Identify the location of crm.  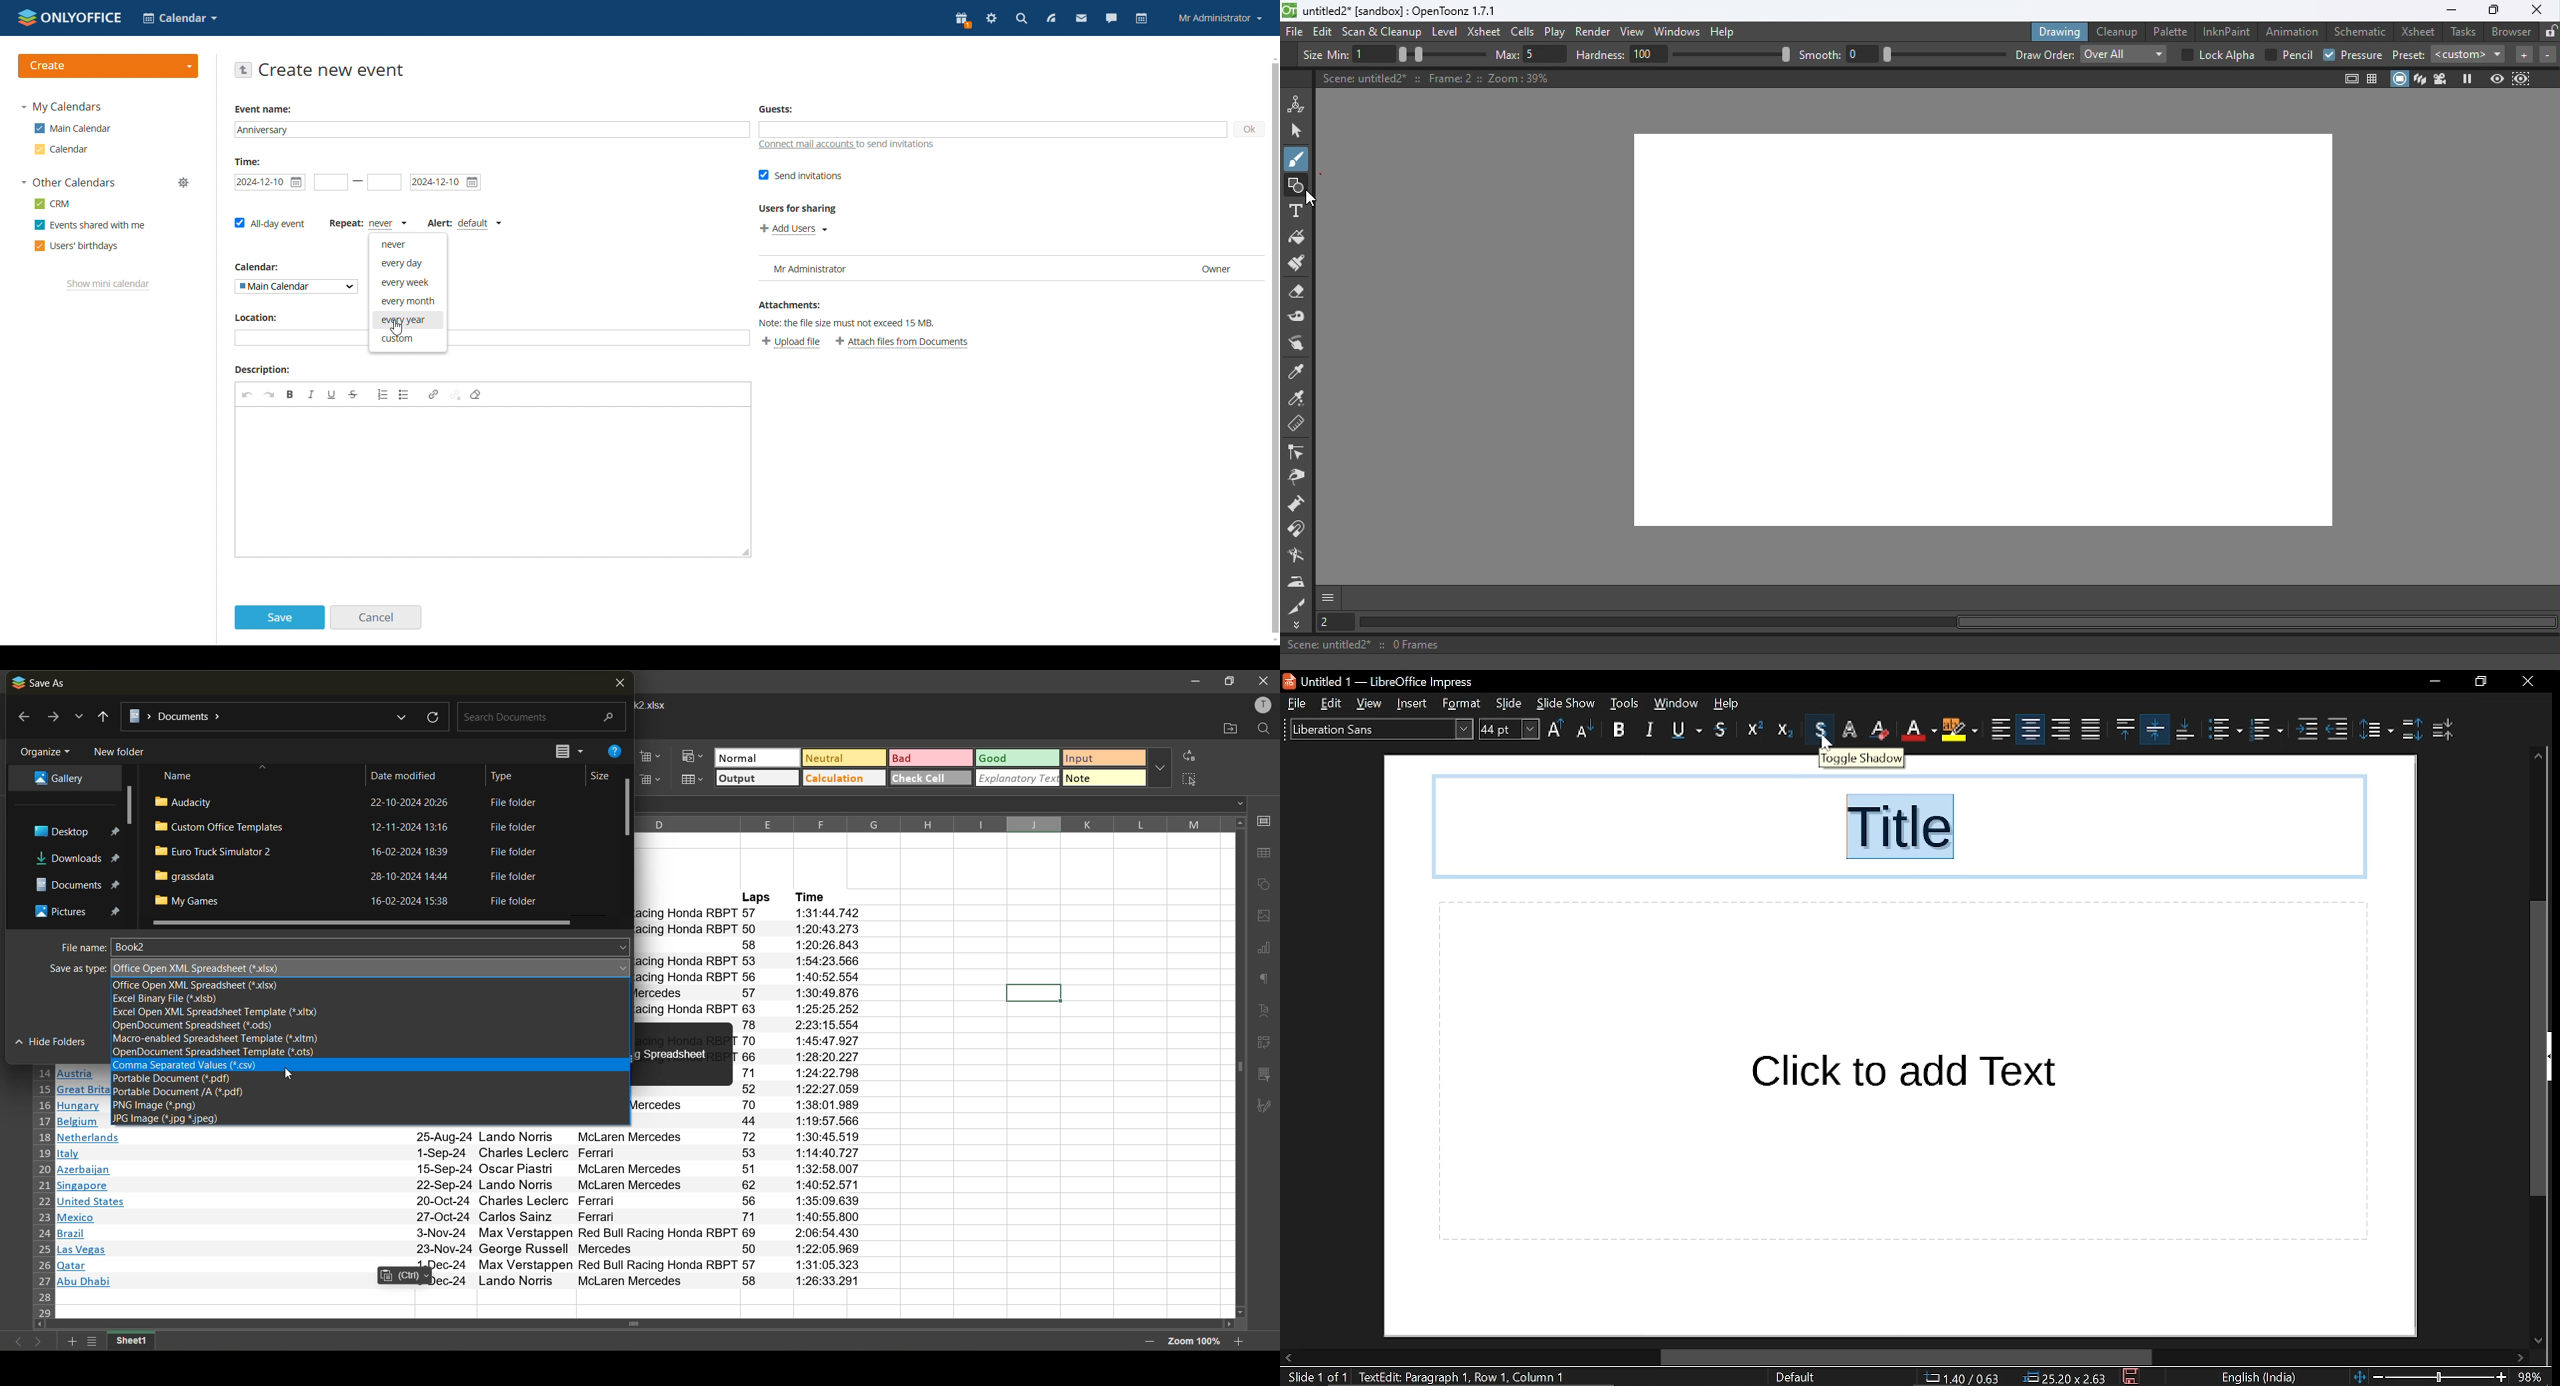
(53, 204).